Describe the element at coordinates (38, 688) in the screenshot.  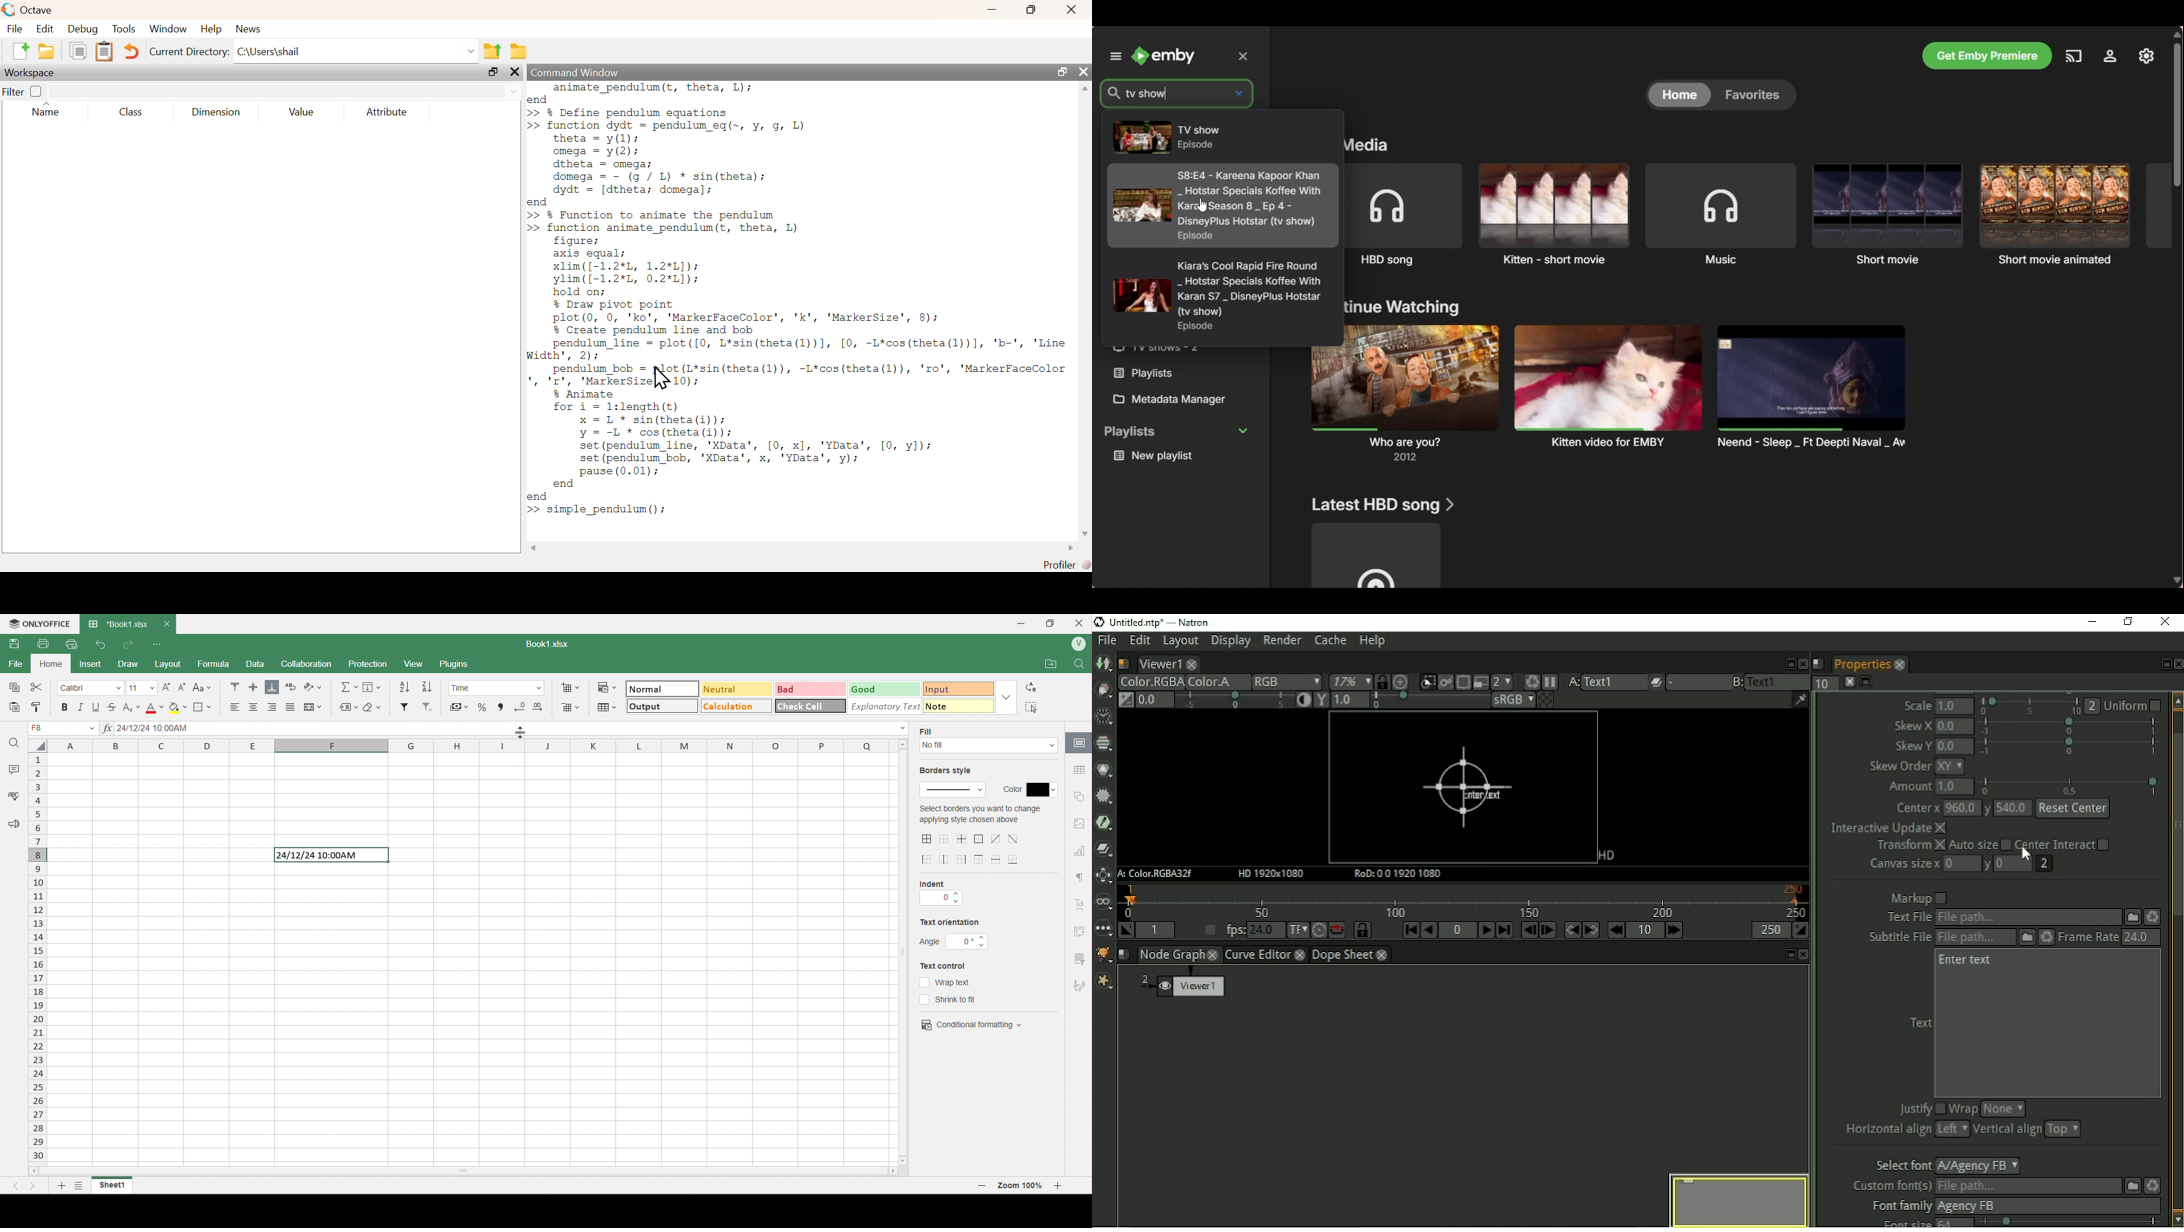
I see `Cut` at that location.